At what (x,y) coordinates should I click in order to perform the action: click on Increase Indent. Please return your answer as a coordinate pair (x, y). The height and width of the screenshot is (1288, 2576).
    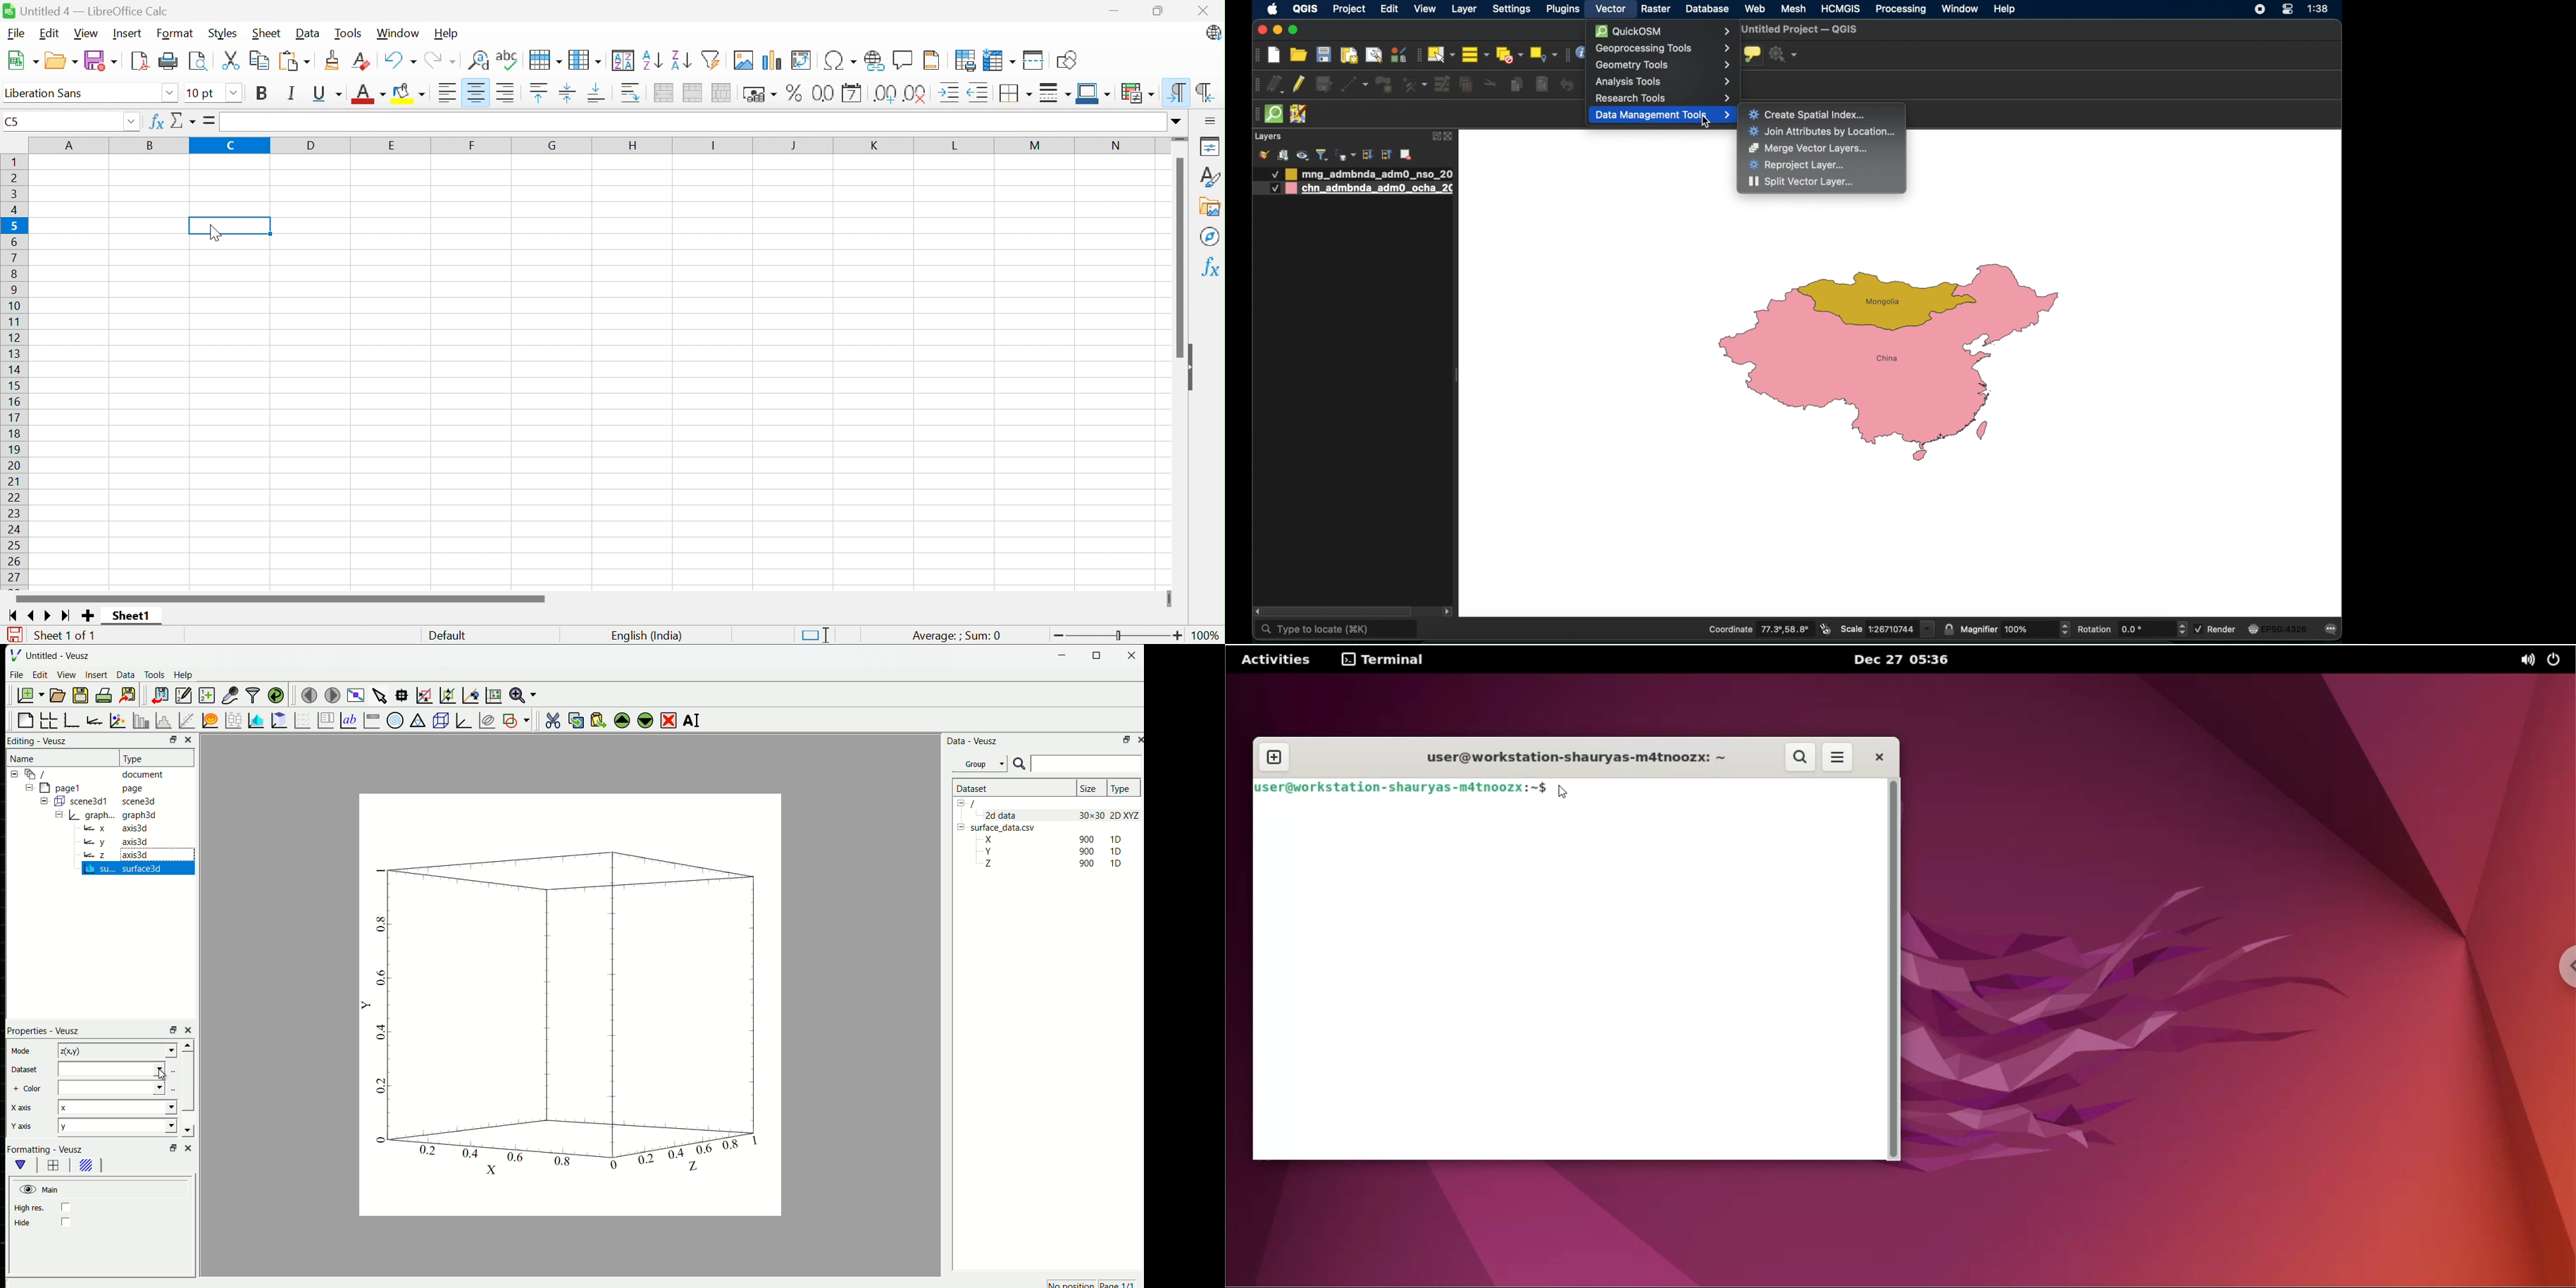
    Looking at the image, I should click on (952, 91).